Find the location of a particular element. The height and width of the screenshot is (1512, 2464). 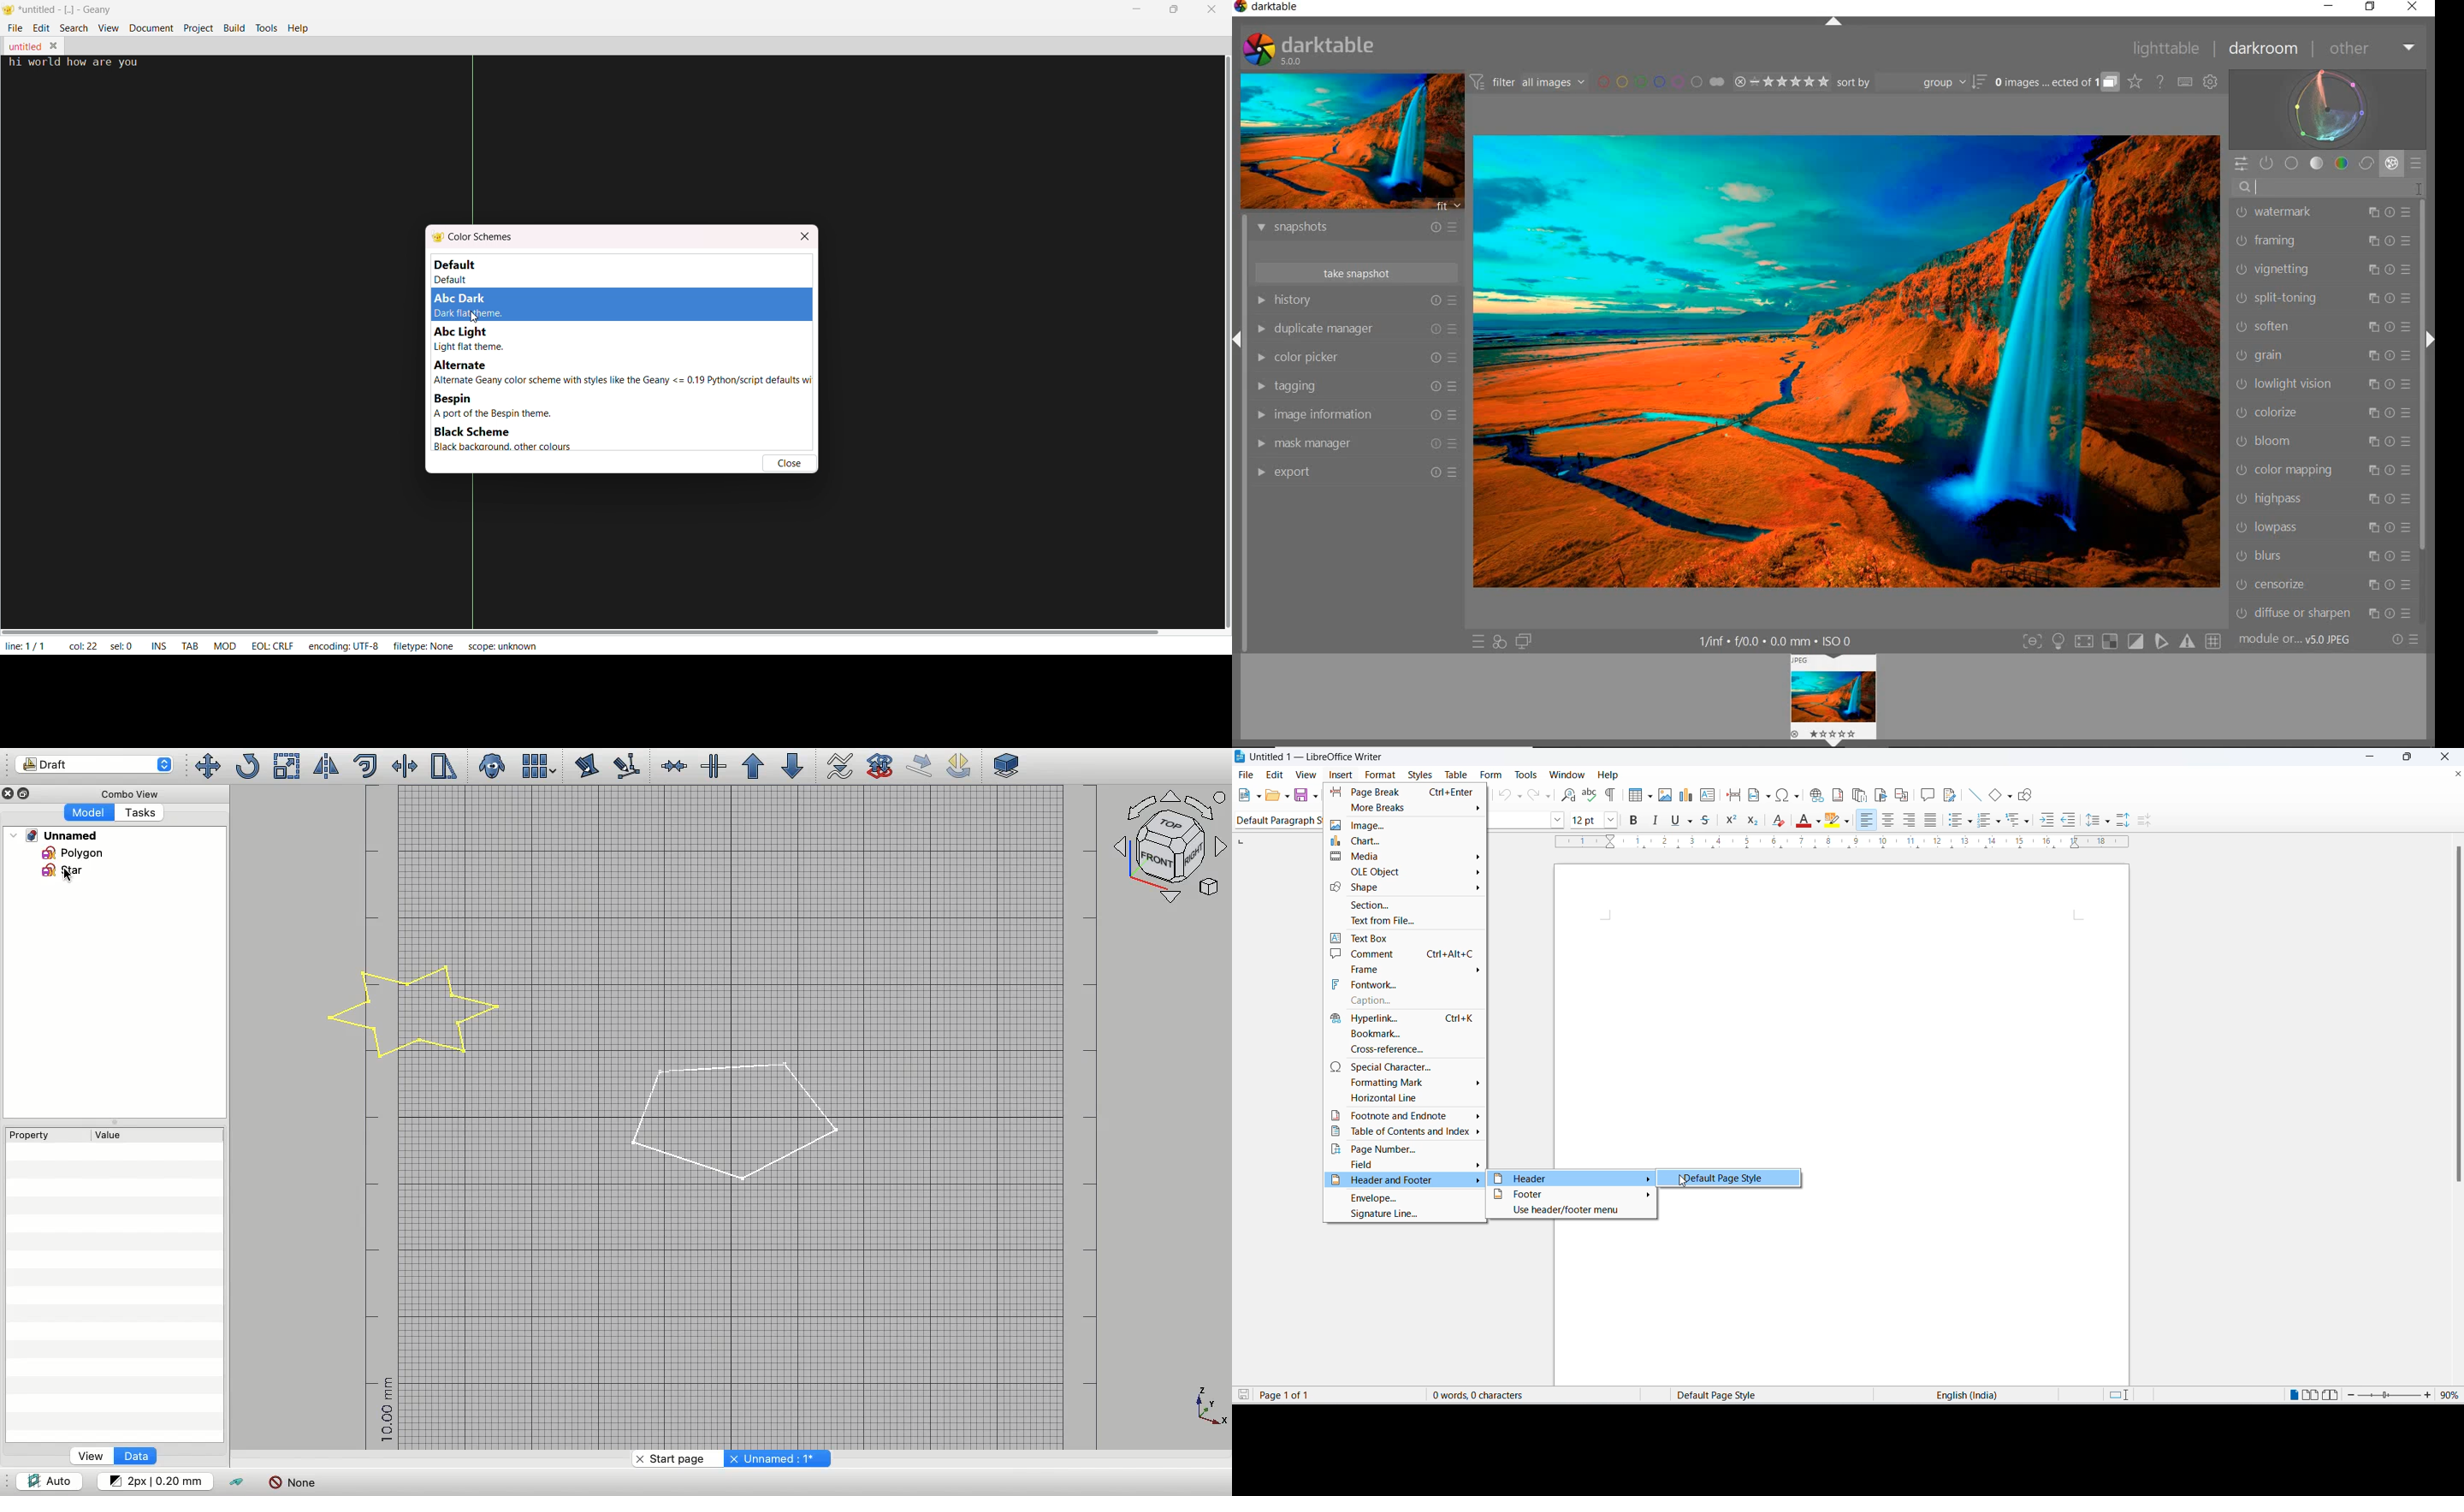

insert is located at coordinates (1341, 774).